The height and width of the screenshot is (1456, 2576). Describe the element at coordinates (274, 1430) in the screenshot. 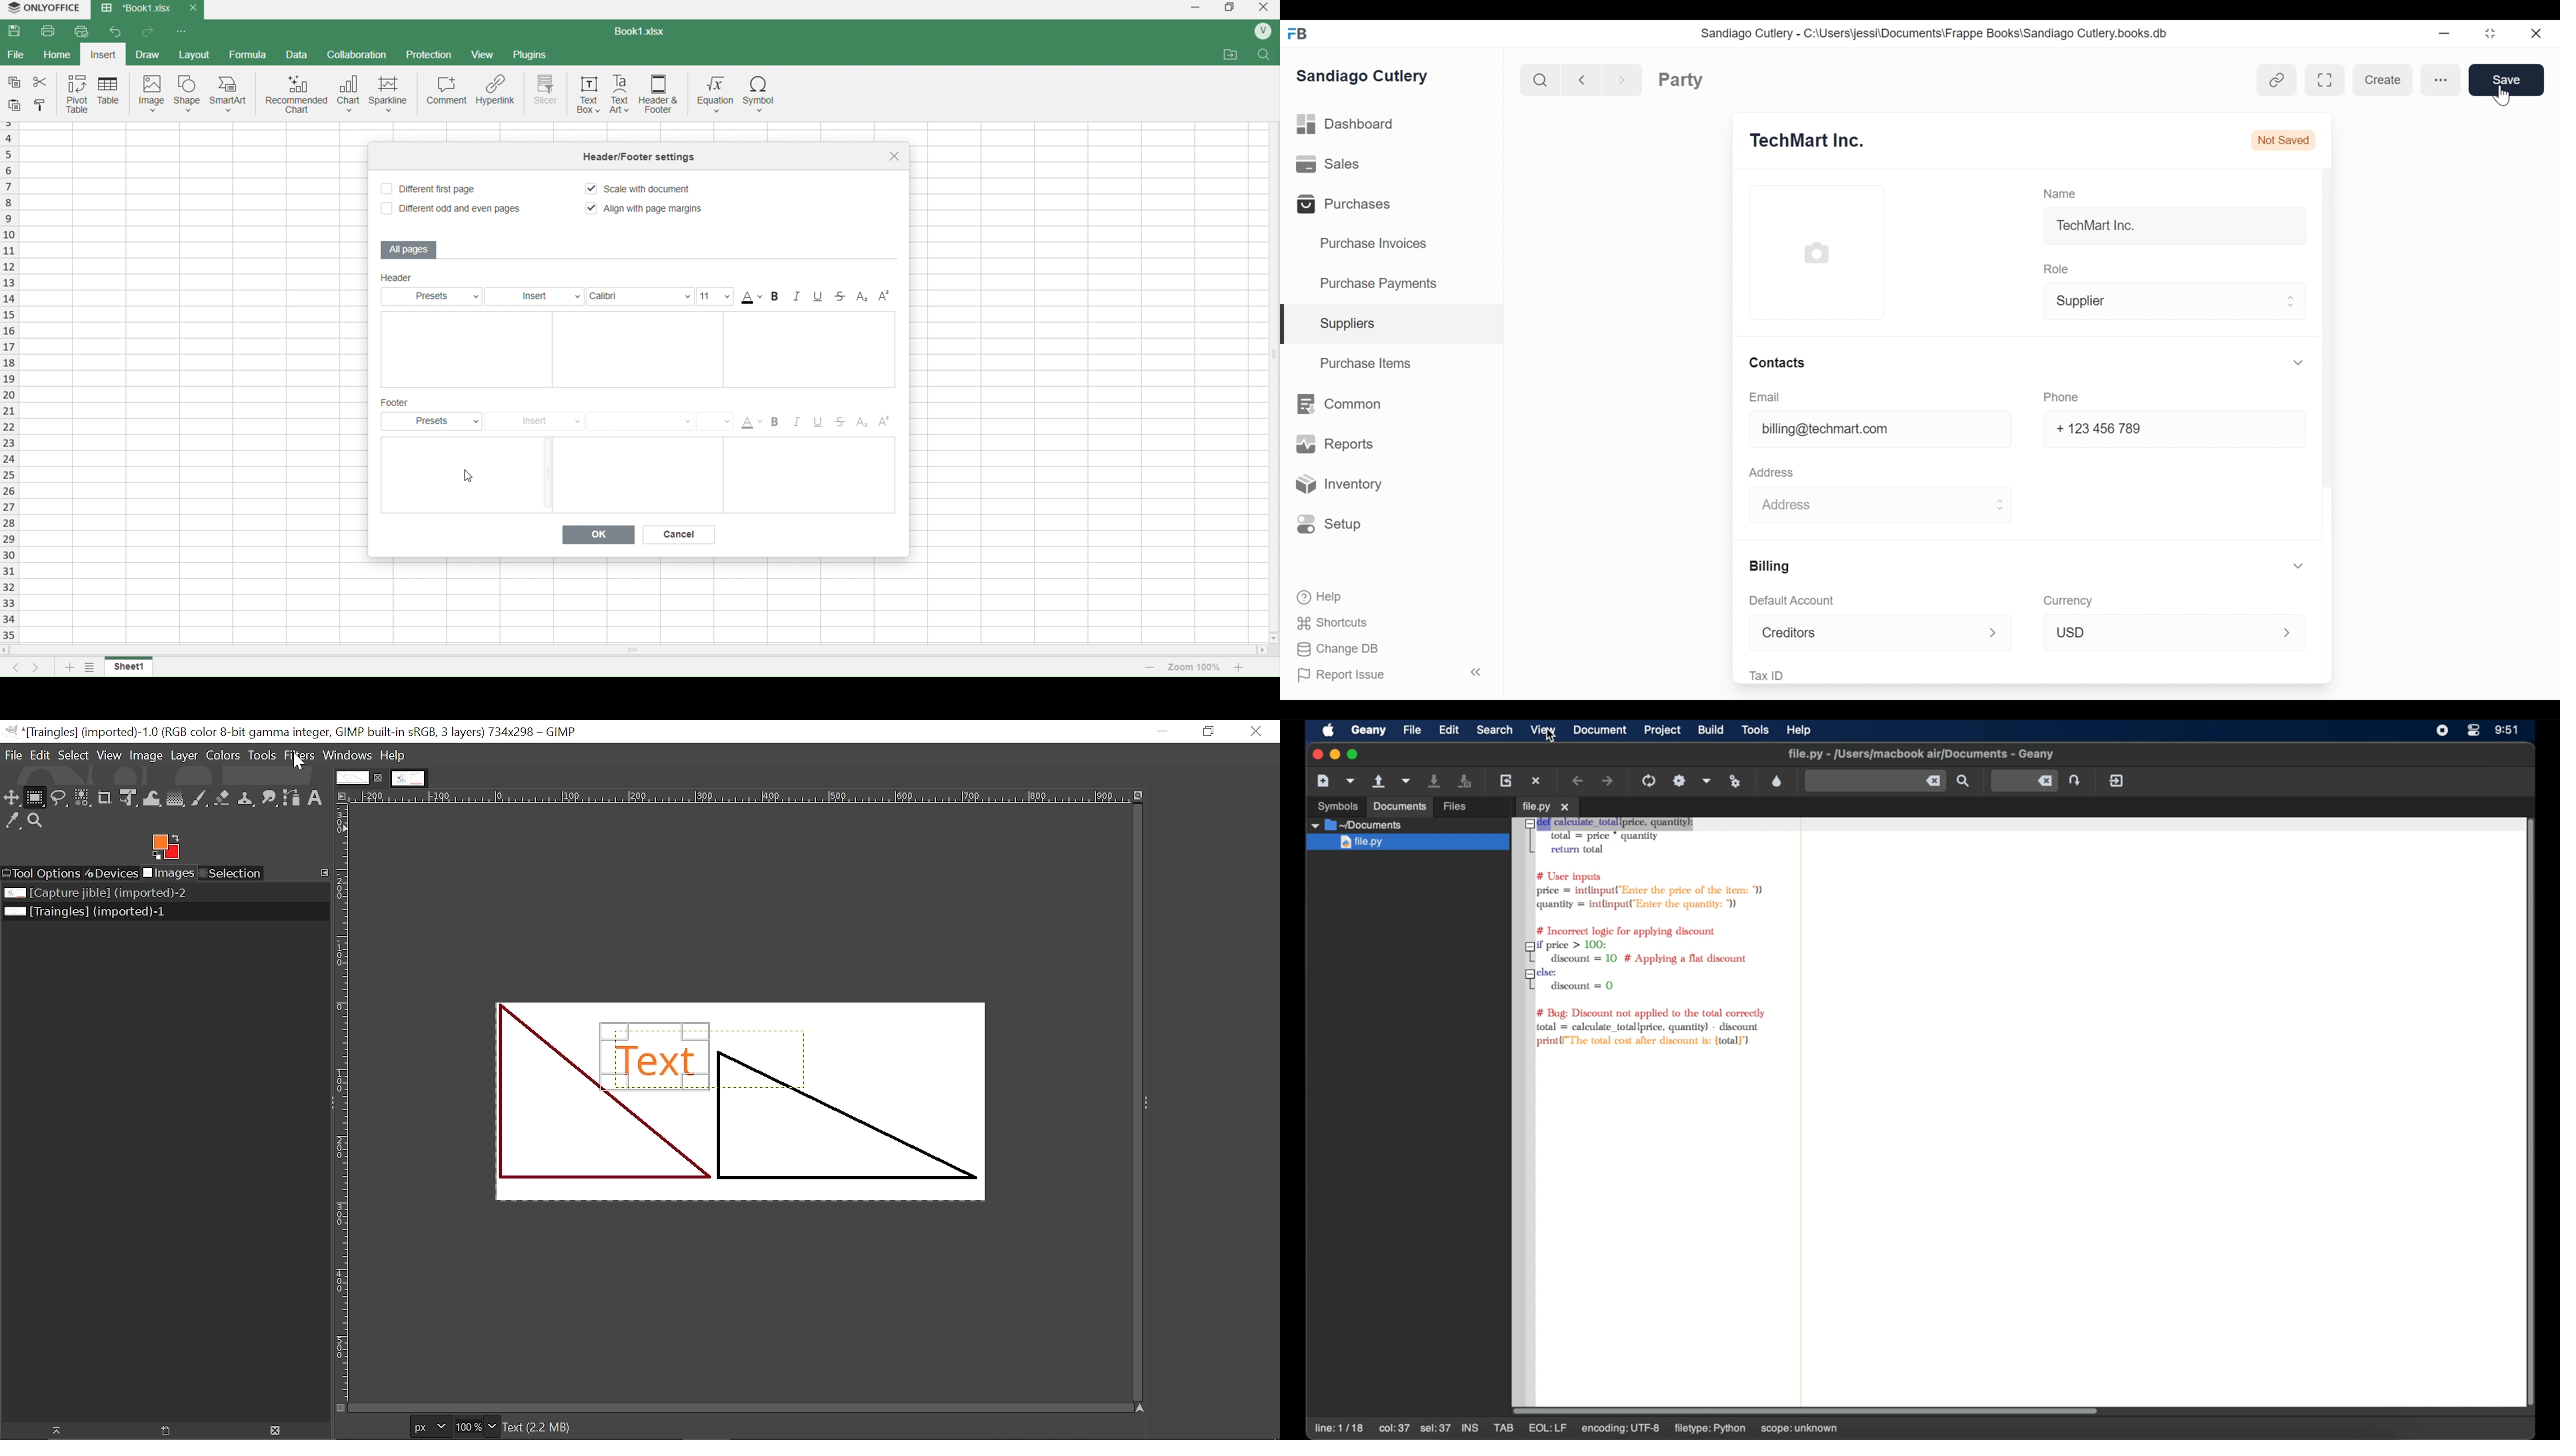

I see `Delete Image` at that location.